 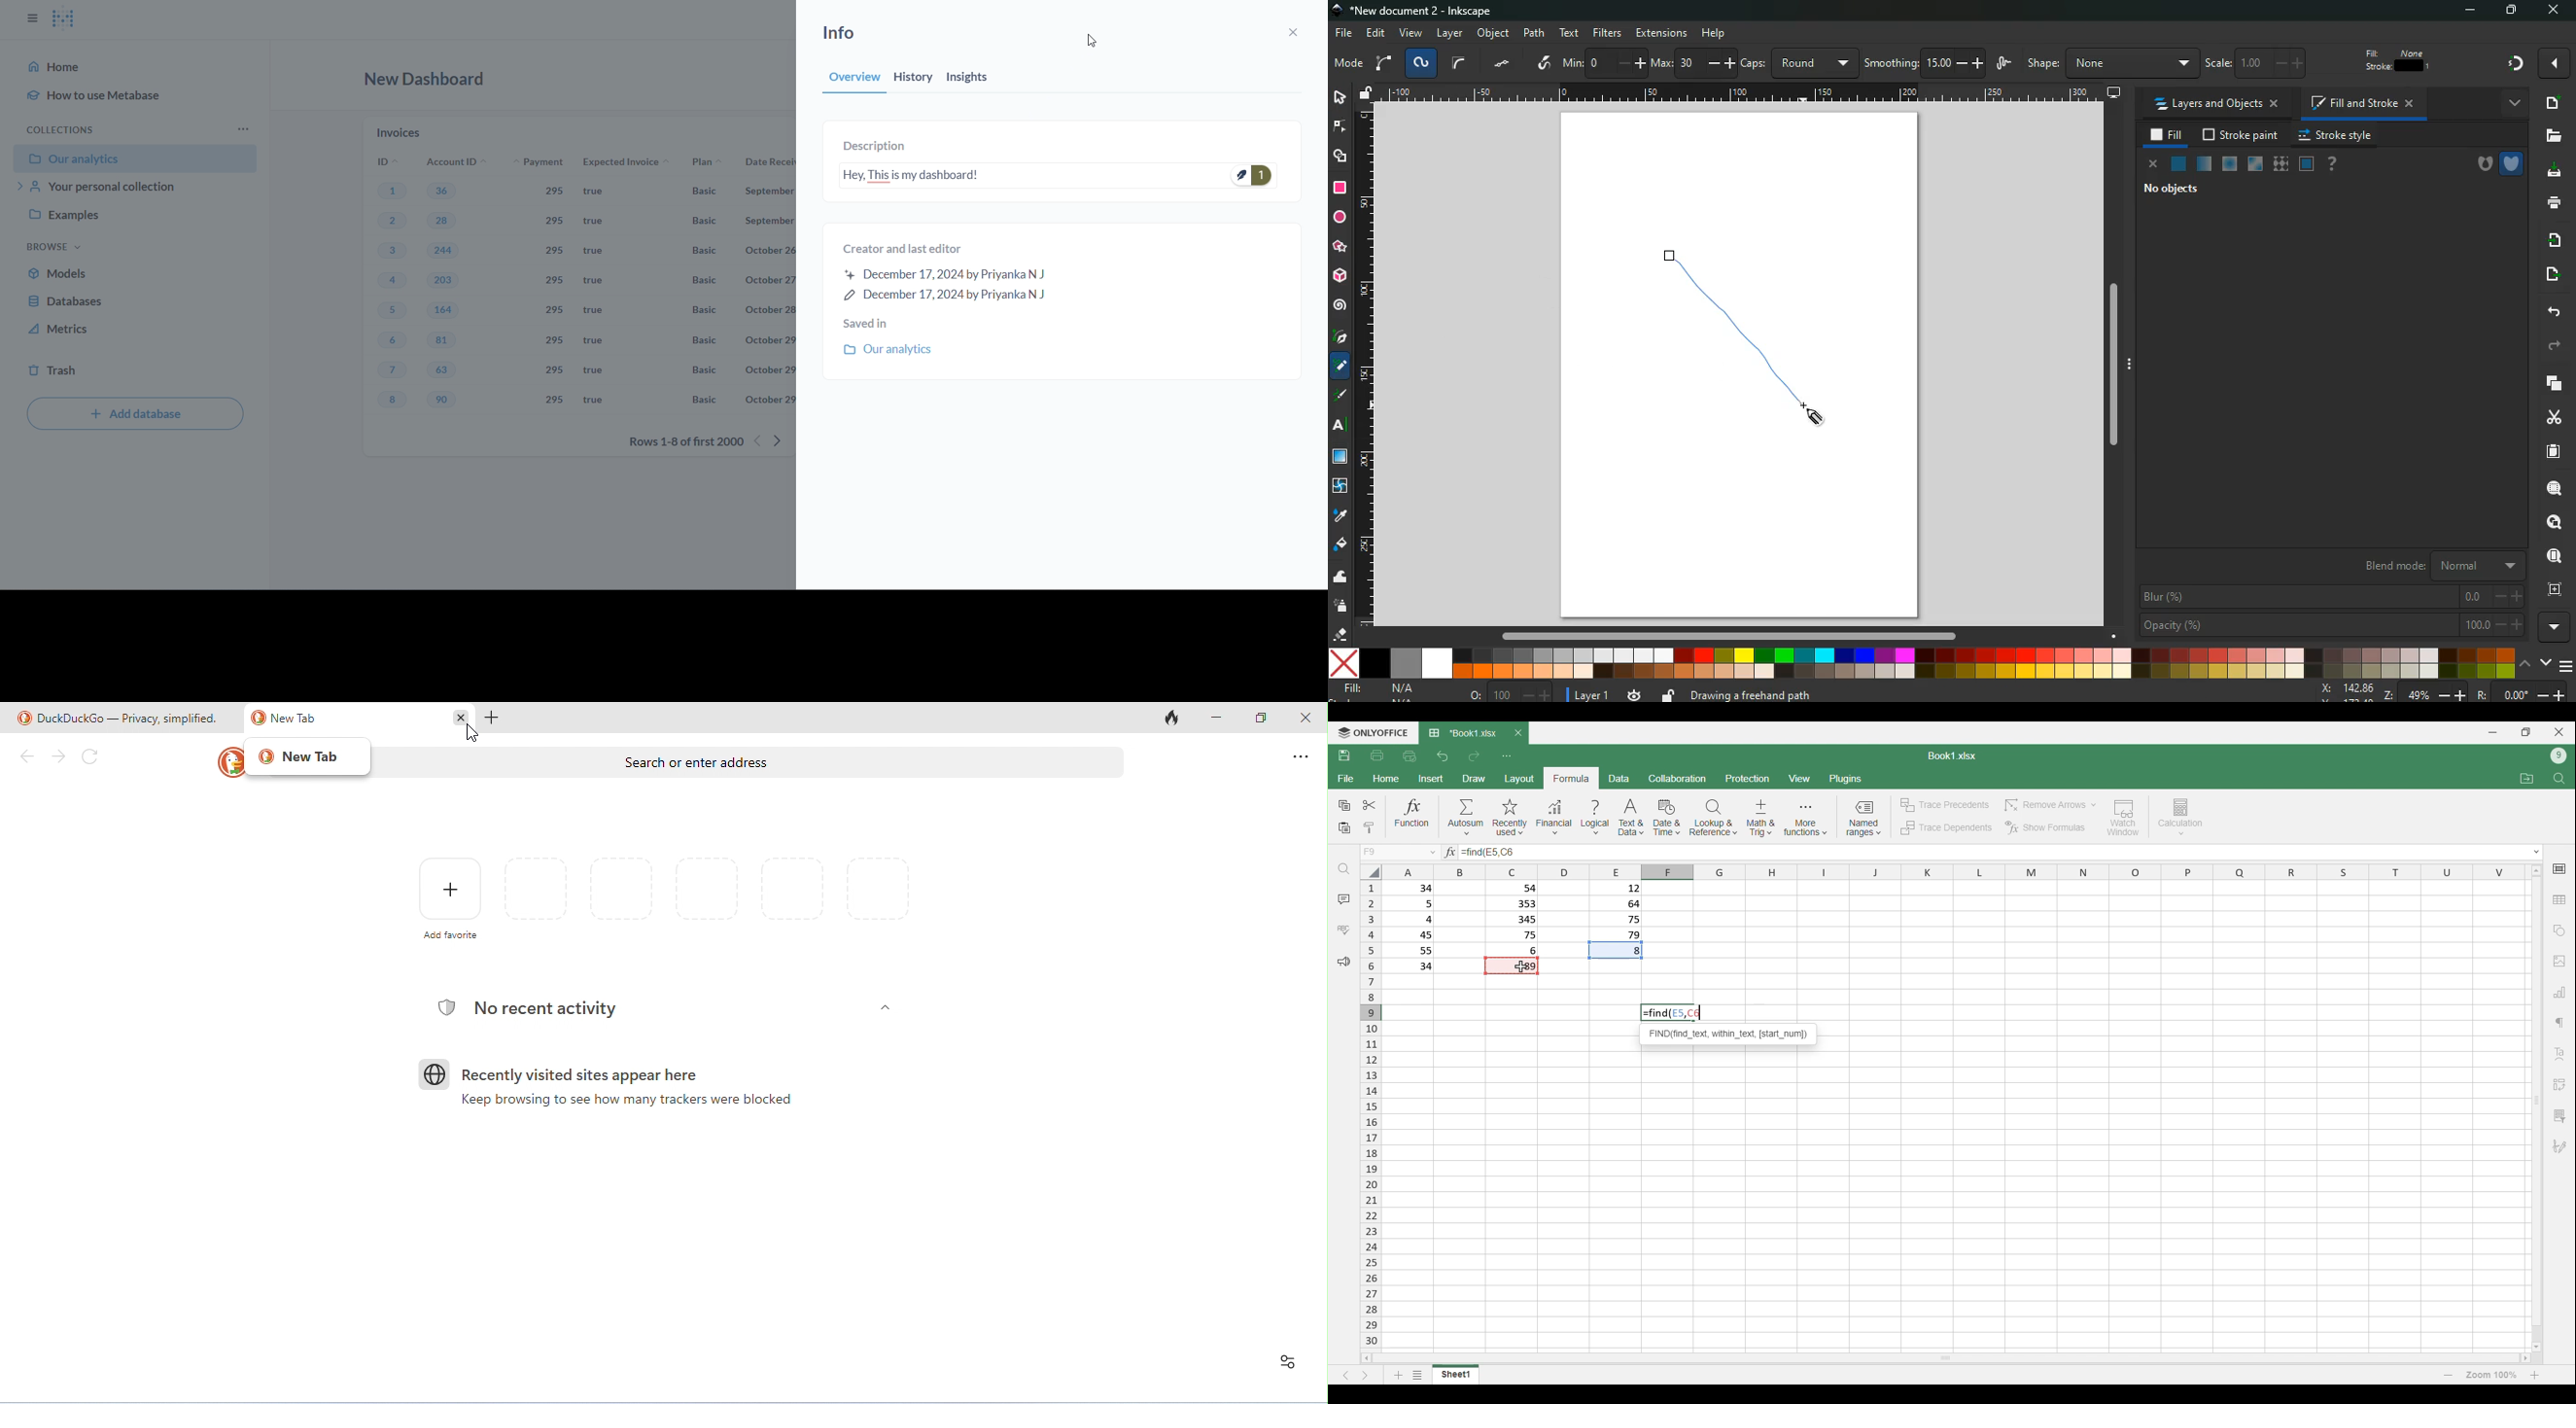 I want to click on more, so click(x=2516, y=106).